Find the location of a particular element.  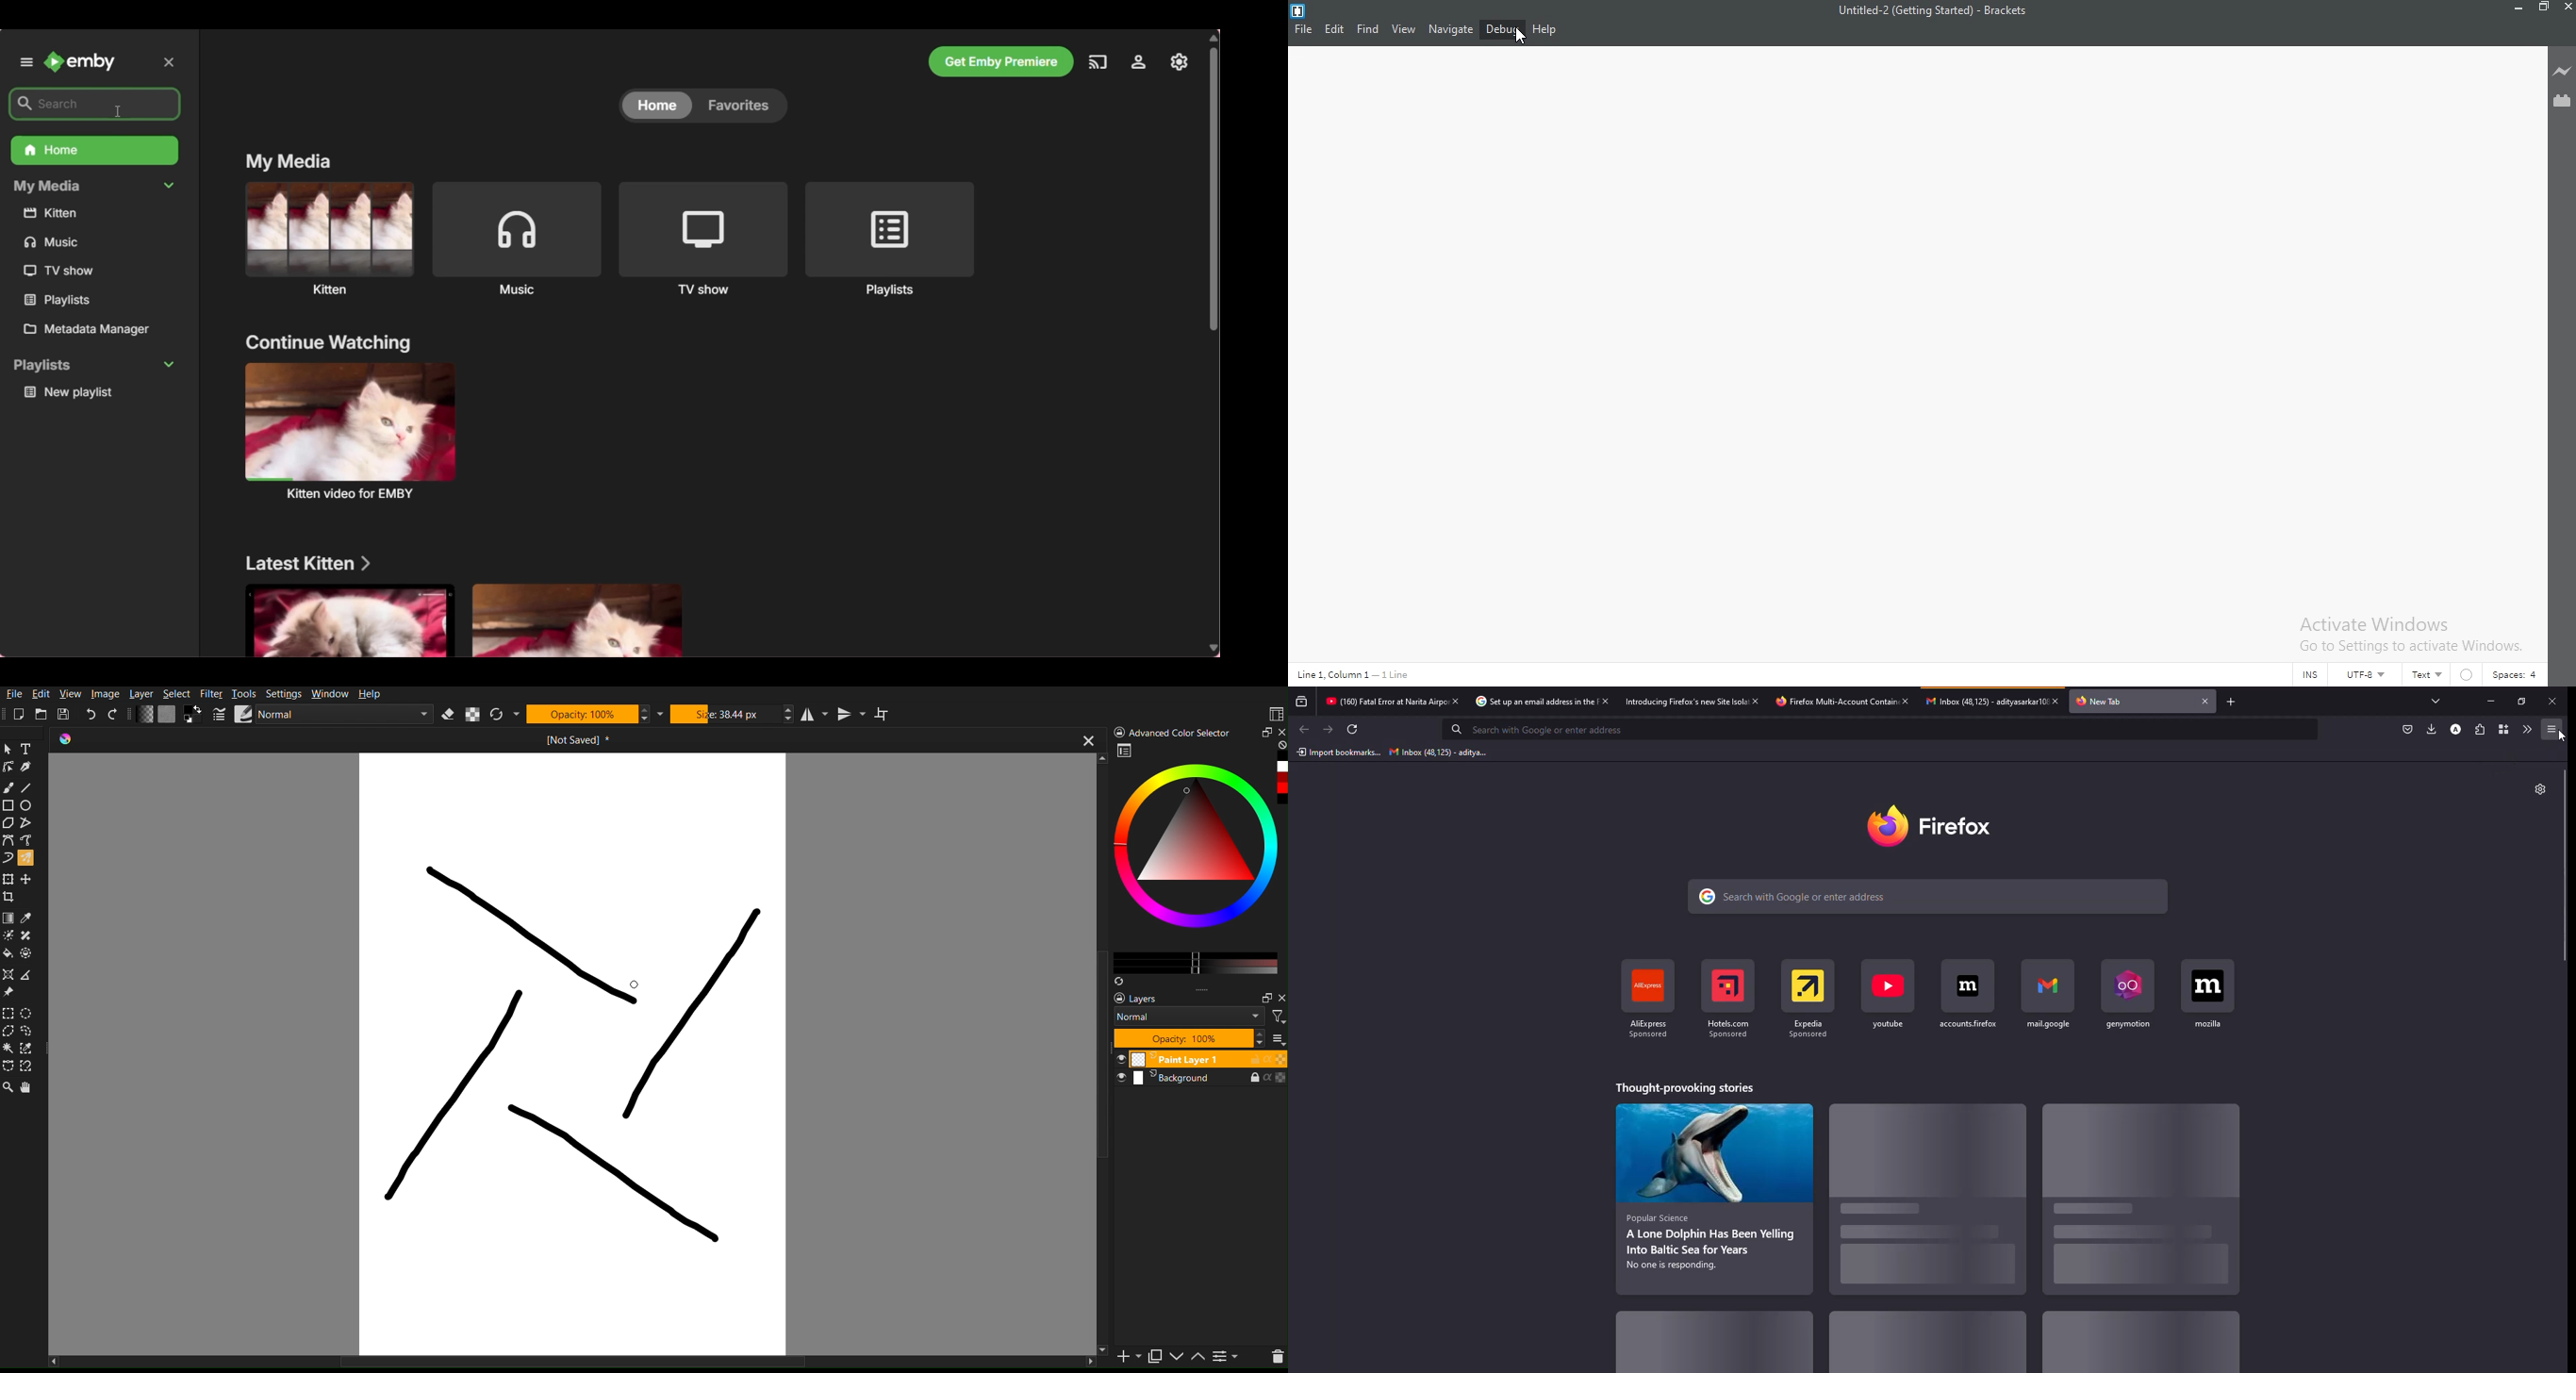

copy is located at coordinates (1154, 1357).